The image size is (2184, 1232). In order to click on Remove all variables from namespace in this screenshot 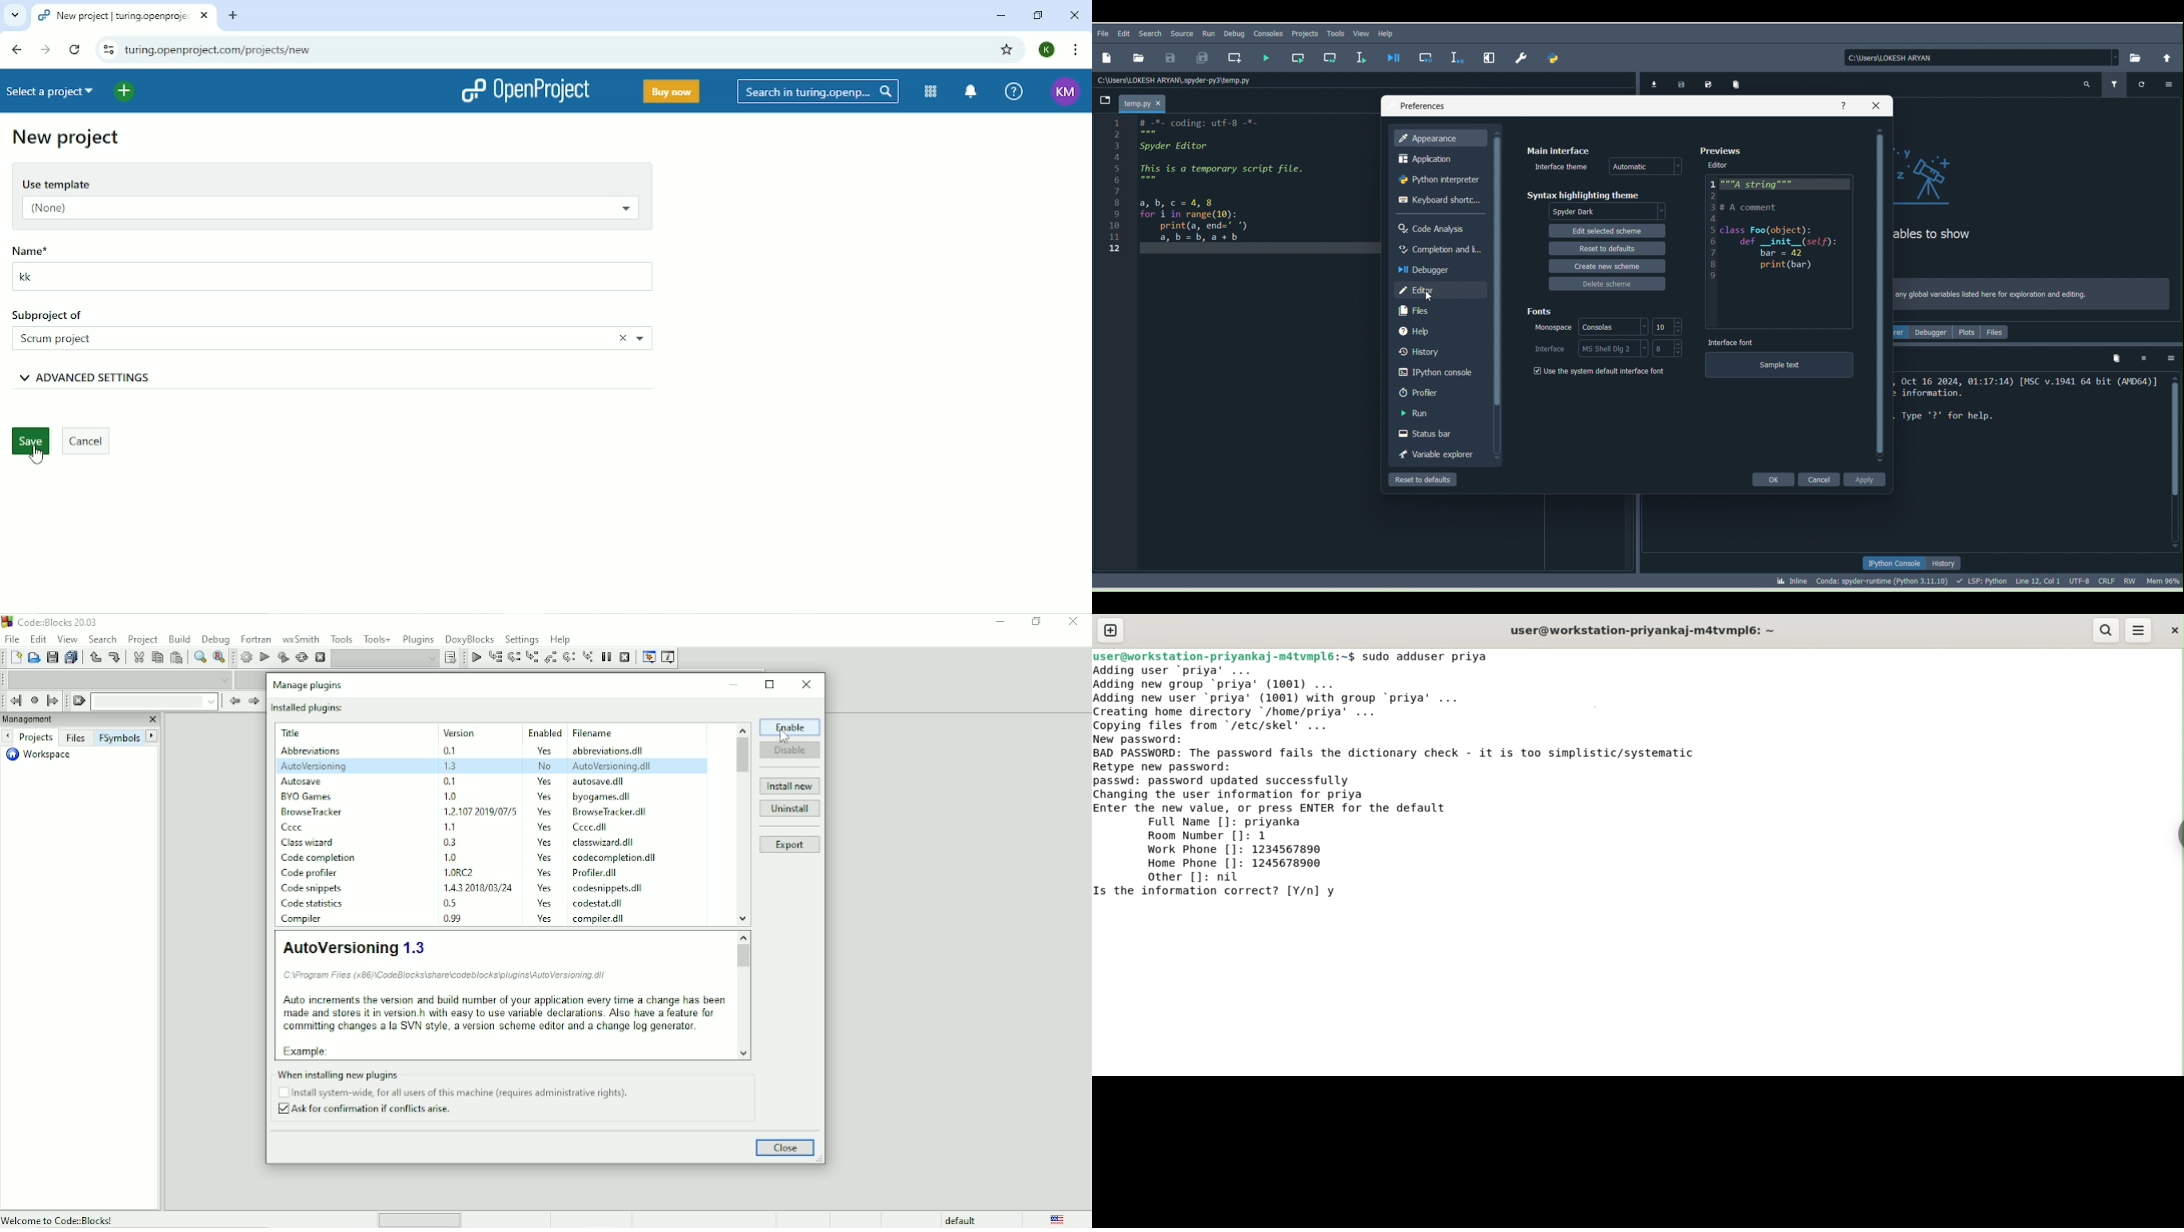, I will do `click(2118, 360)`.